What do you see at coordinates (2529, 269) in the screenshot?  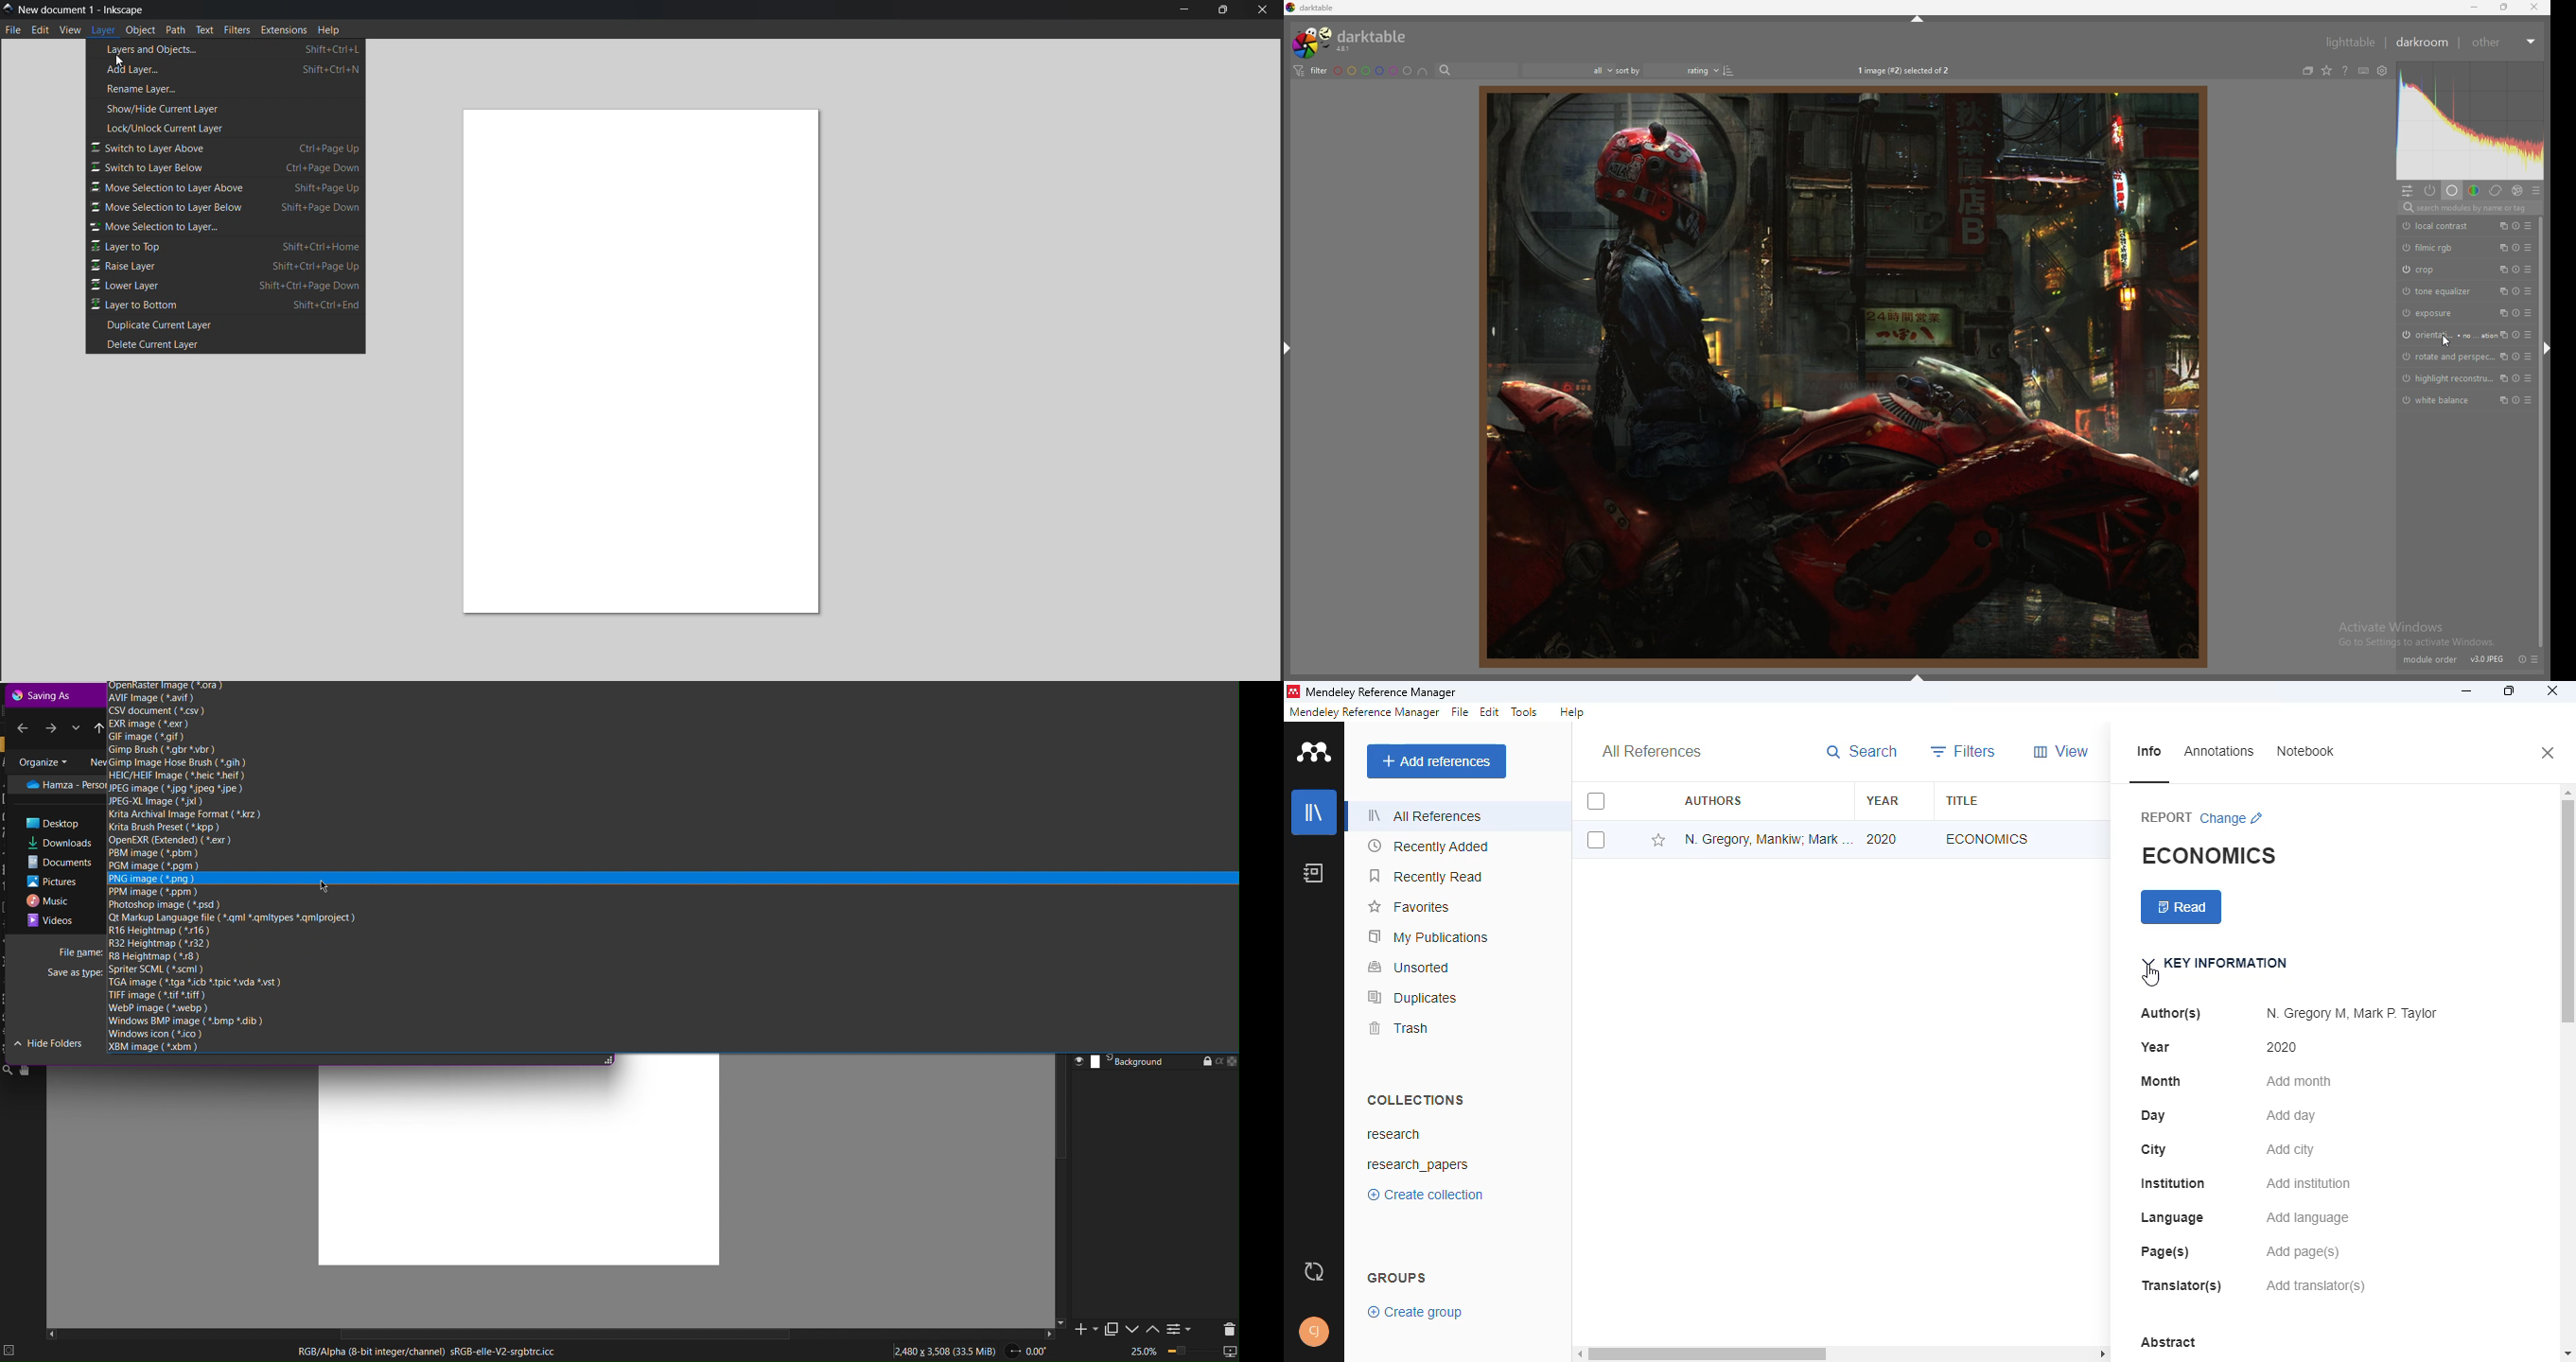 I see `presets` at bounding box center [2529, 269].